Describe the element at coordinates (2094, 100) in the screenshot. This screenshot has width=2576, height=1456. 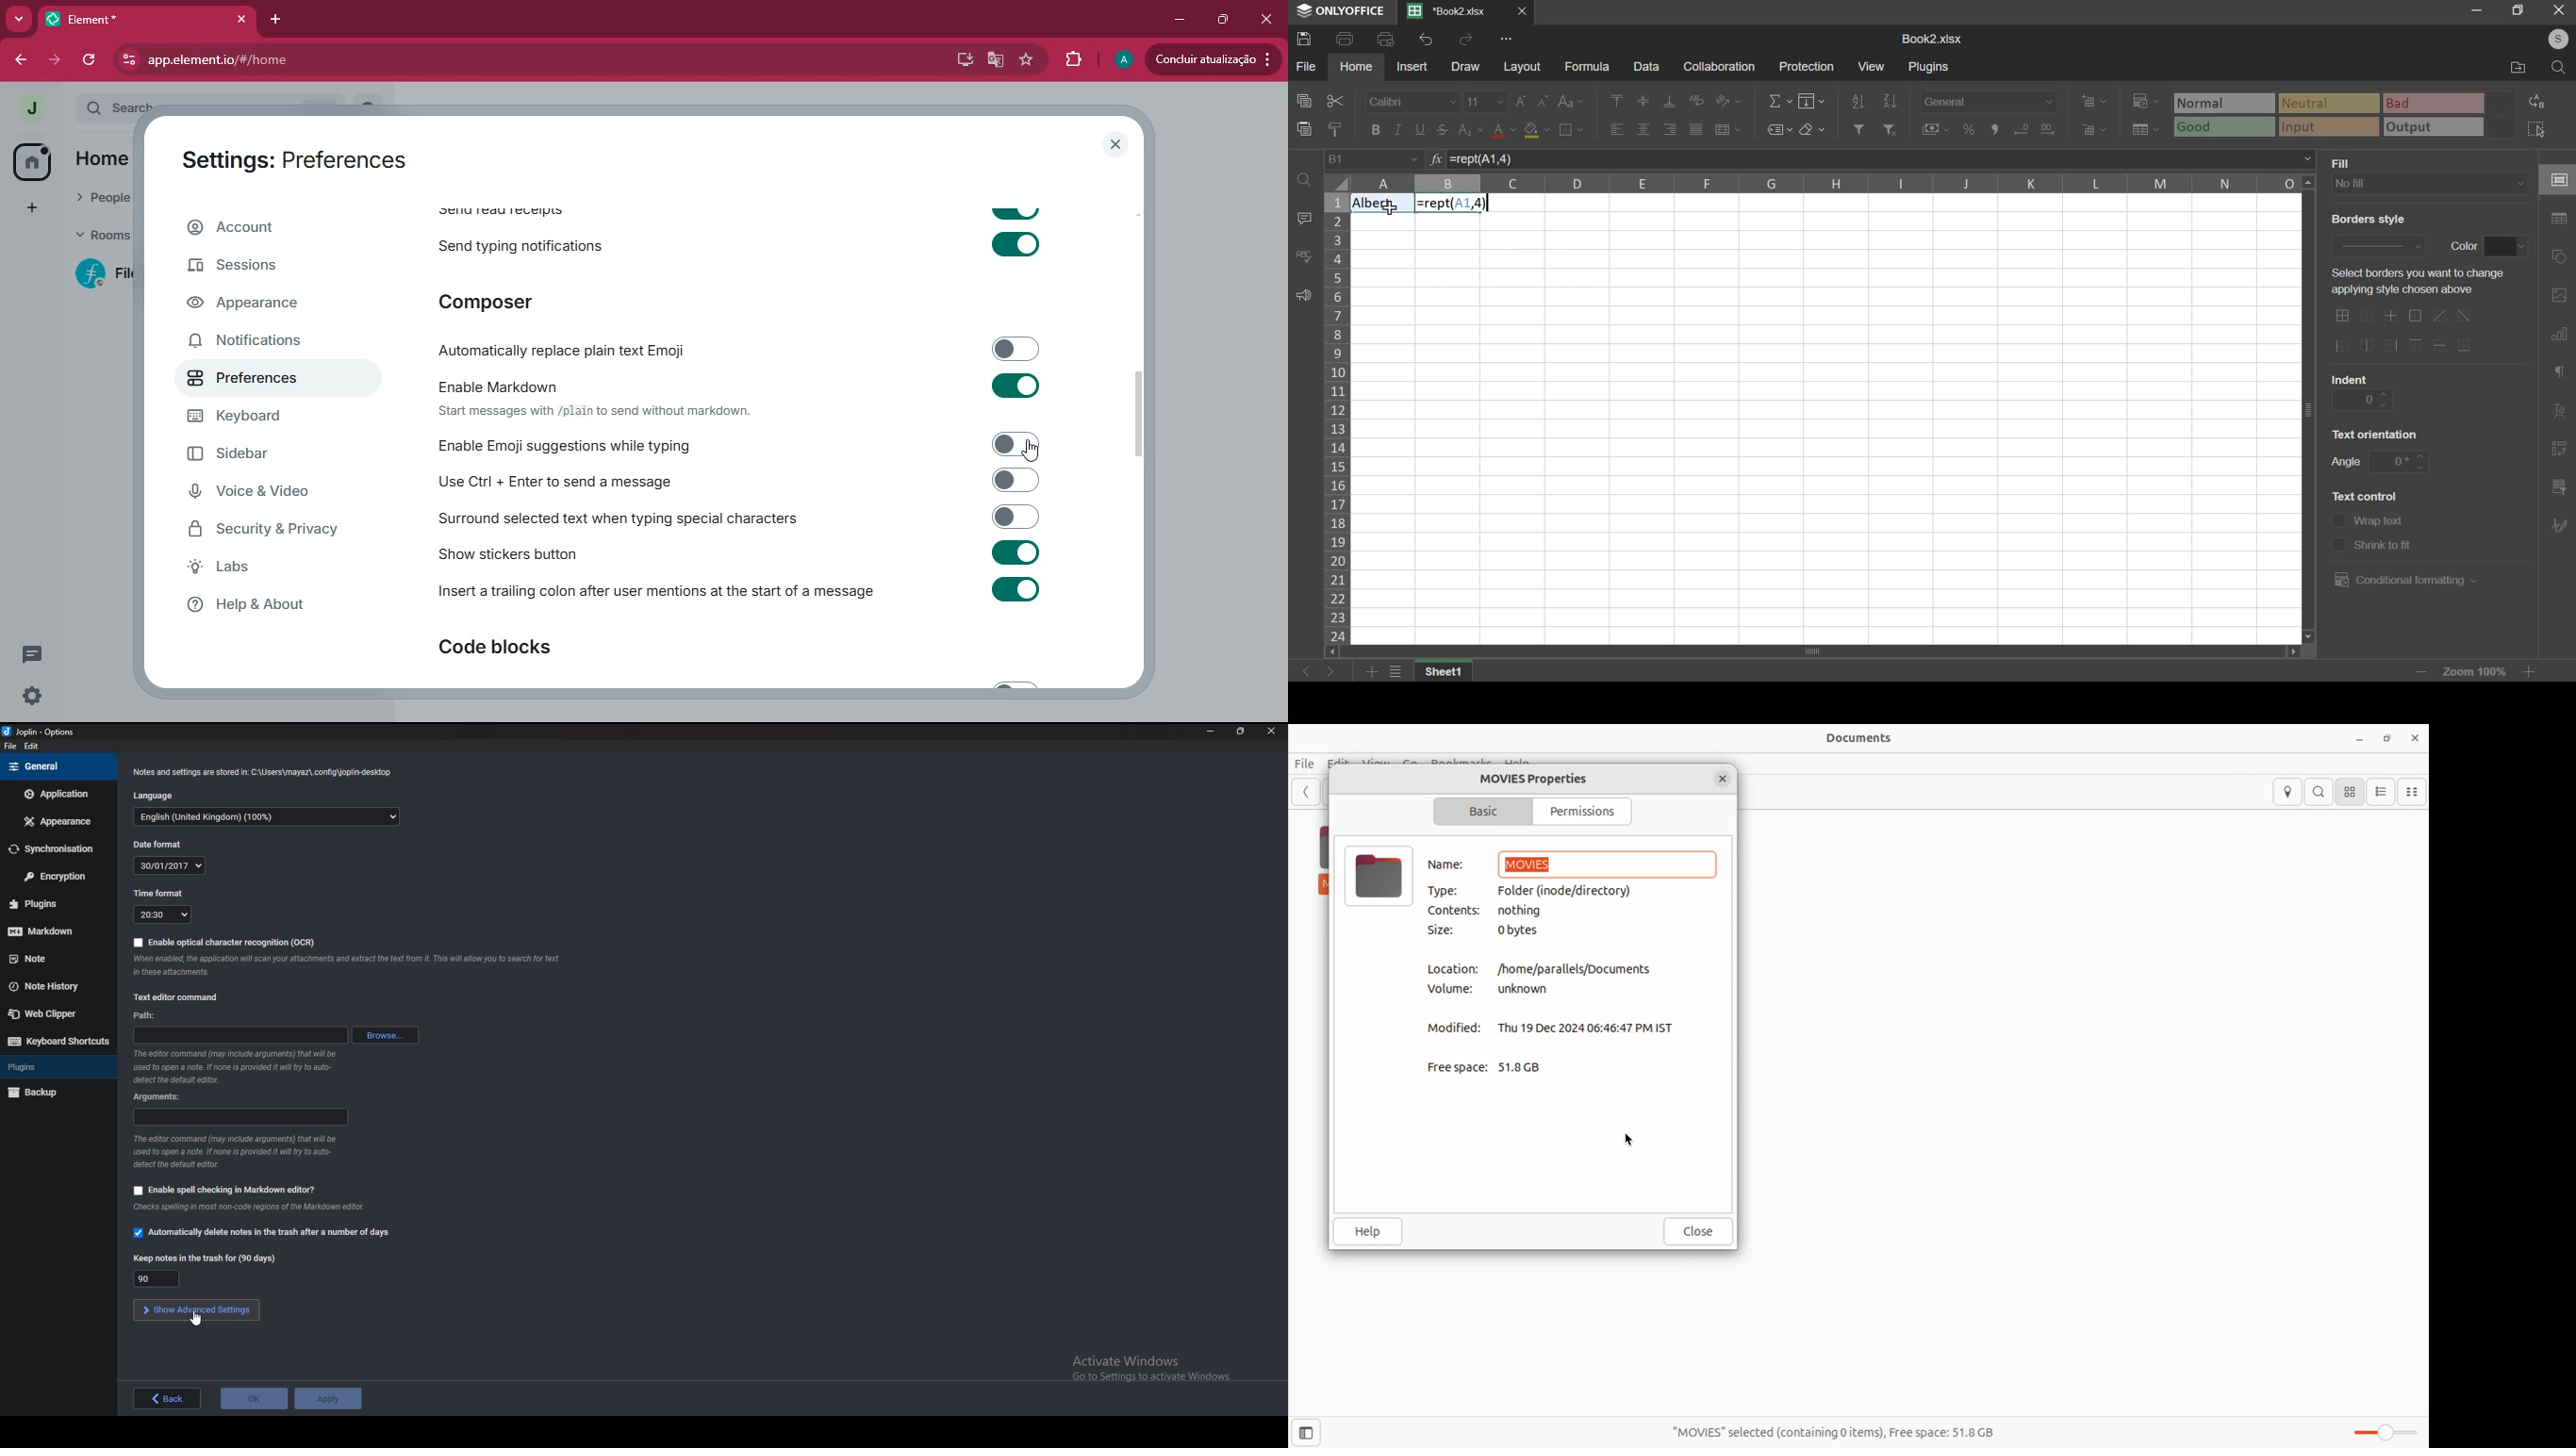
I see `add cells` at that location.